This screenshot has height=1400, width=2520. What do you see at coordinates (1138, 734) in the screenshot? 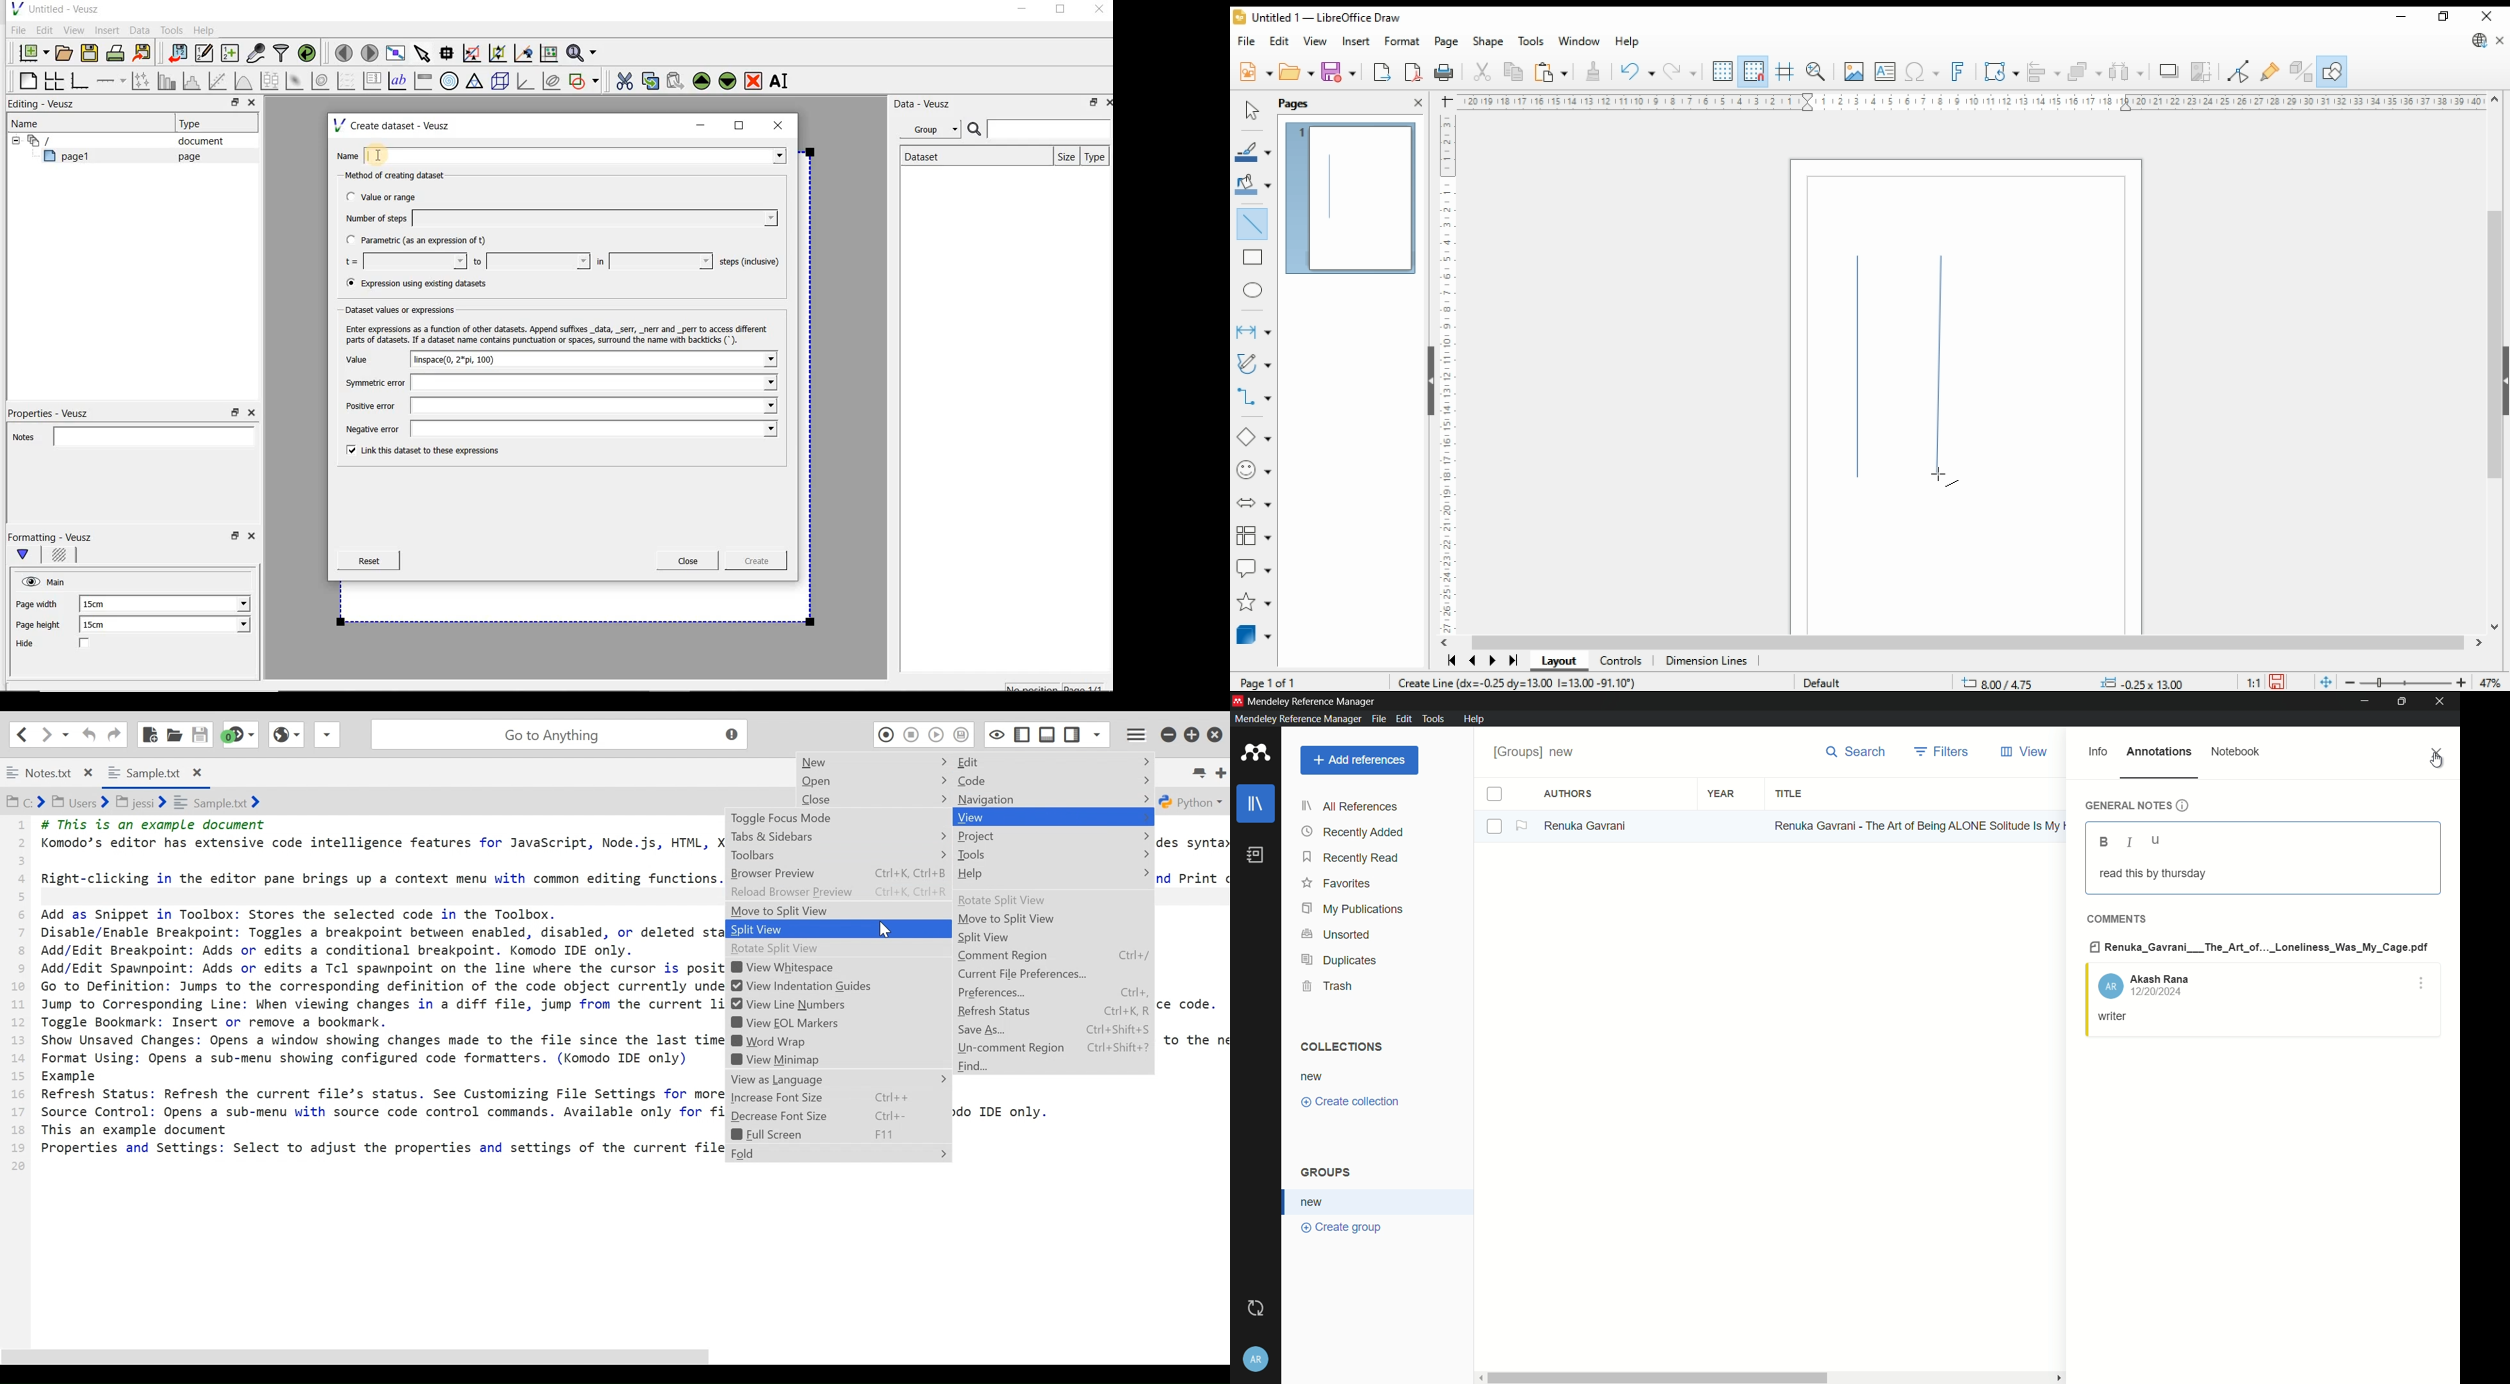
I see `Application menu` at bounding box center [1138, 734].